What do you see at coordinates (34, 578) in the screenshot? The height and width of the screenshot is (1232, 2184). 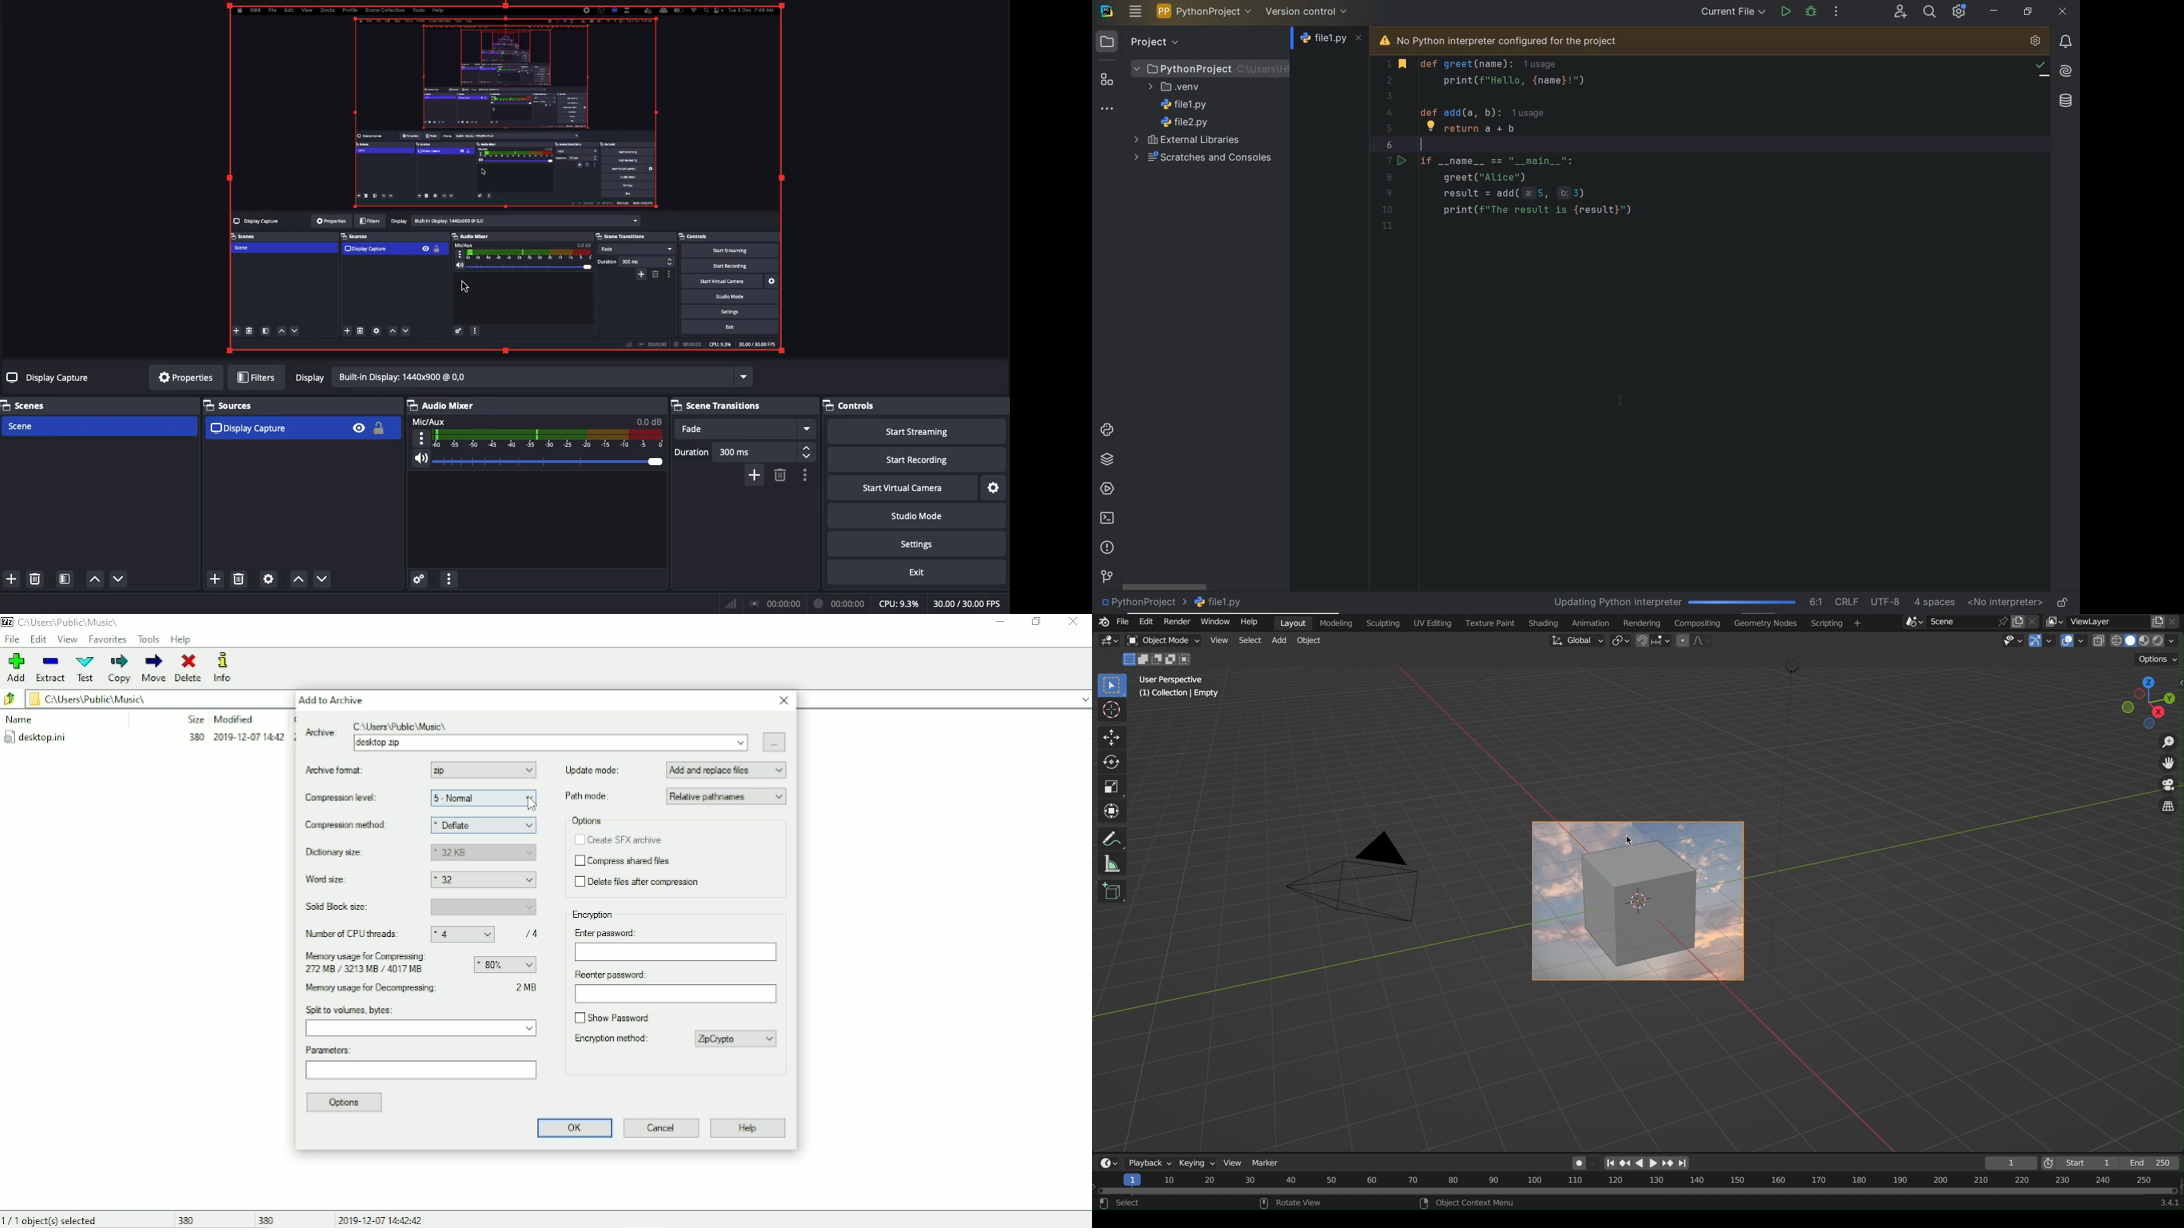 I see `Delete` at bounding box center [34, 578].